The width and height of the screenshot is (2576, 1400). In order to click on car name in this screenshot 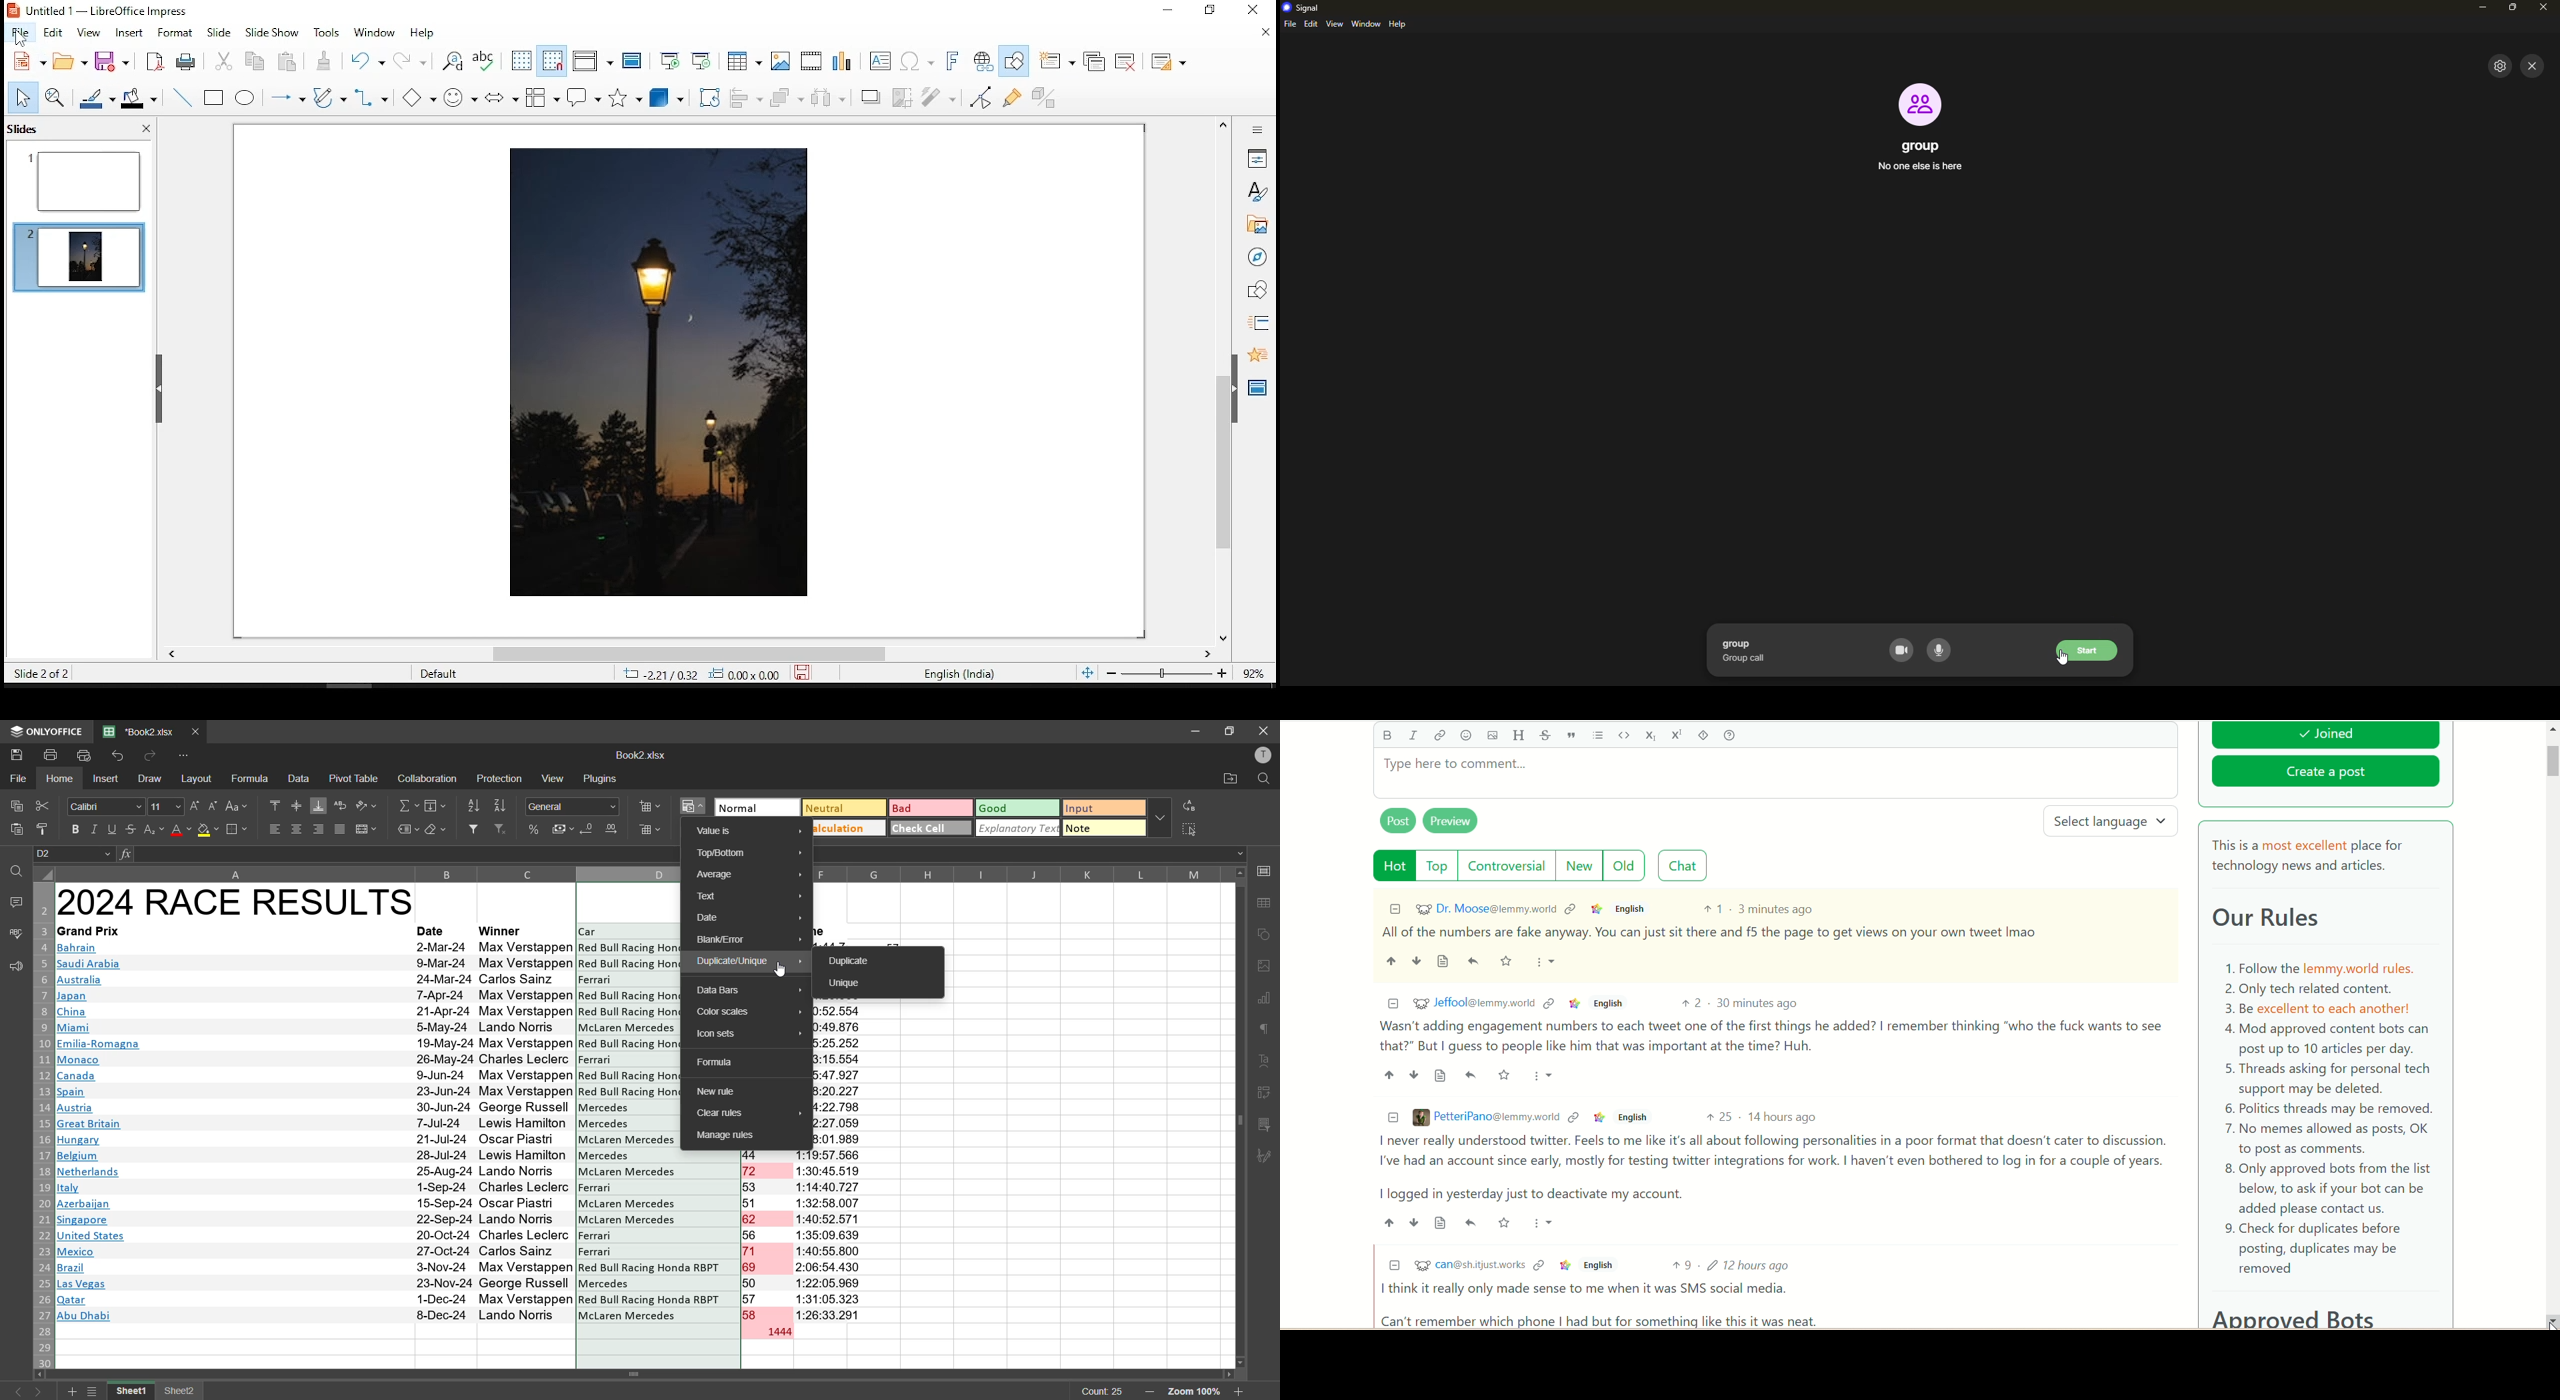, I will do `click(596, 979)`.